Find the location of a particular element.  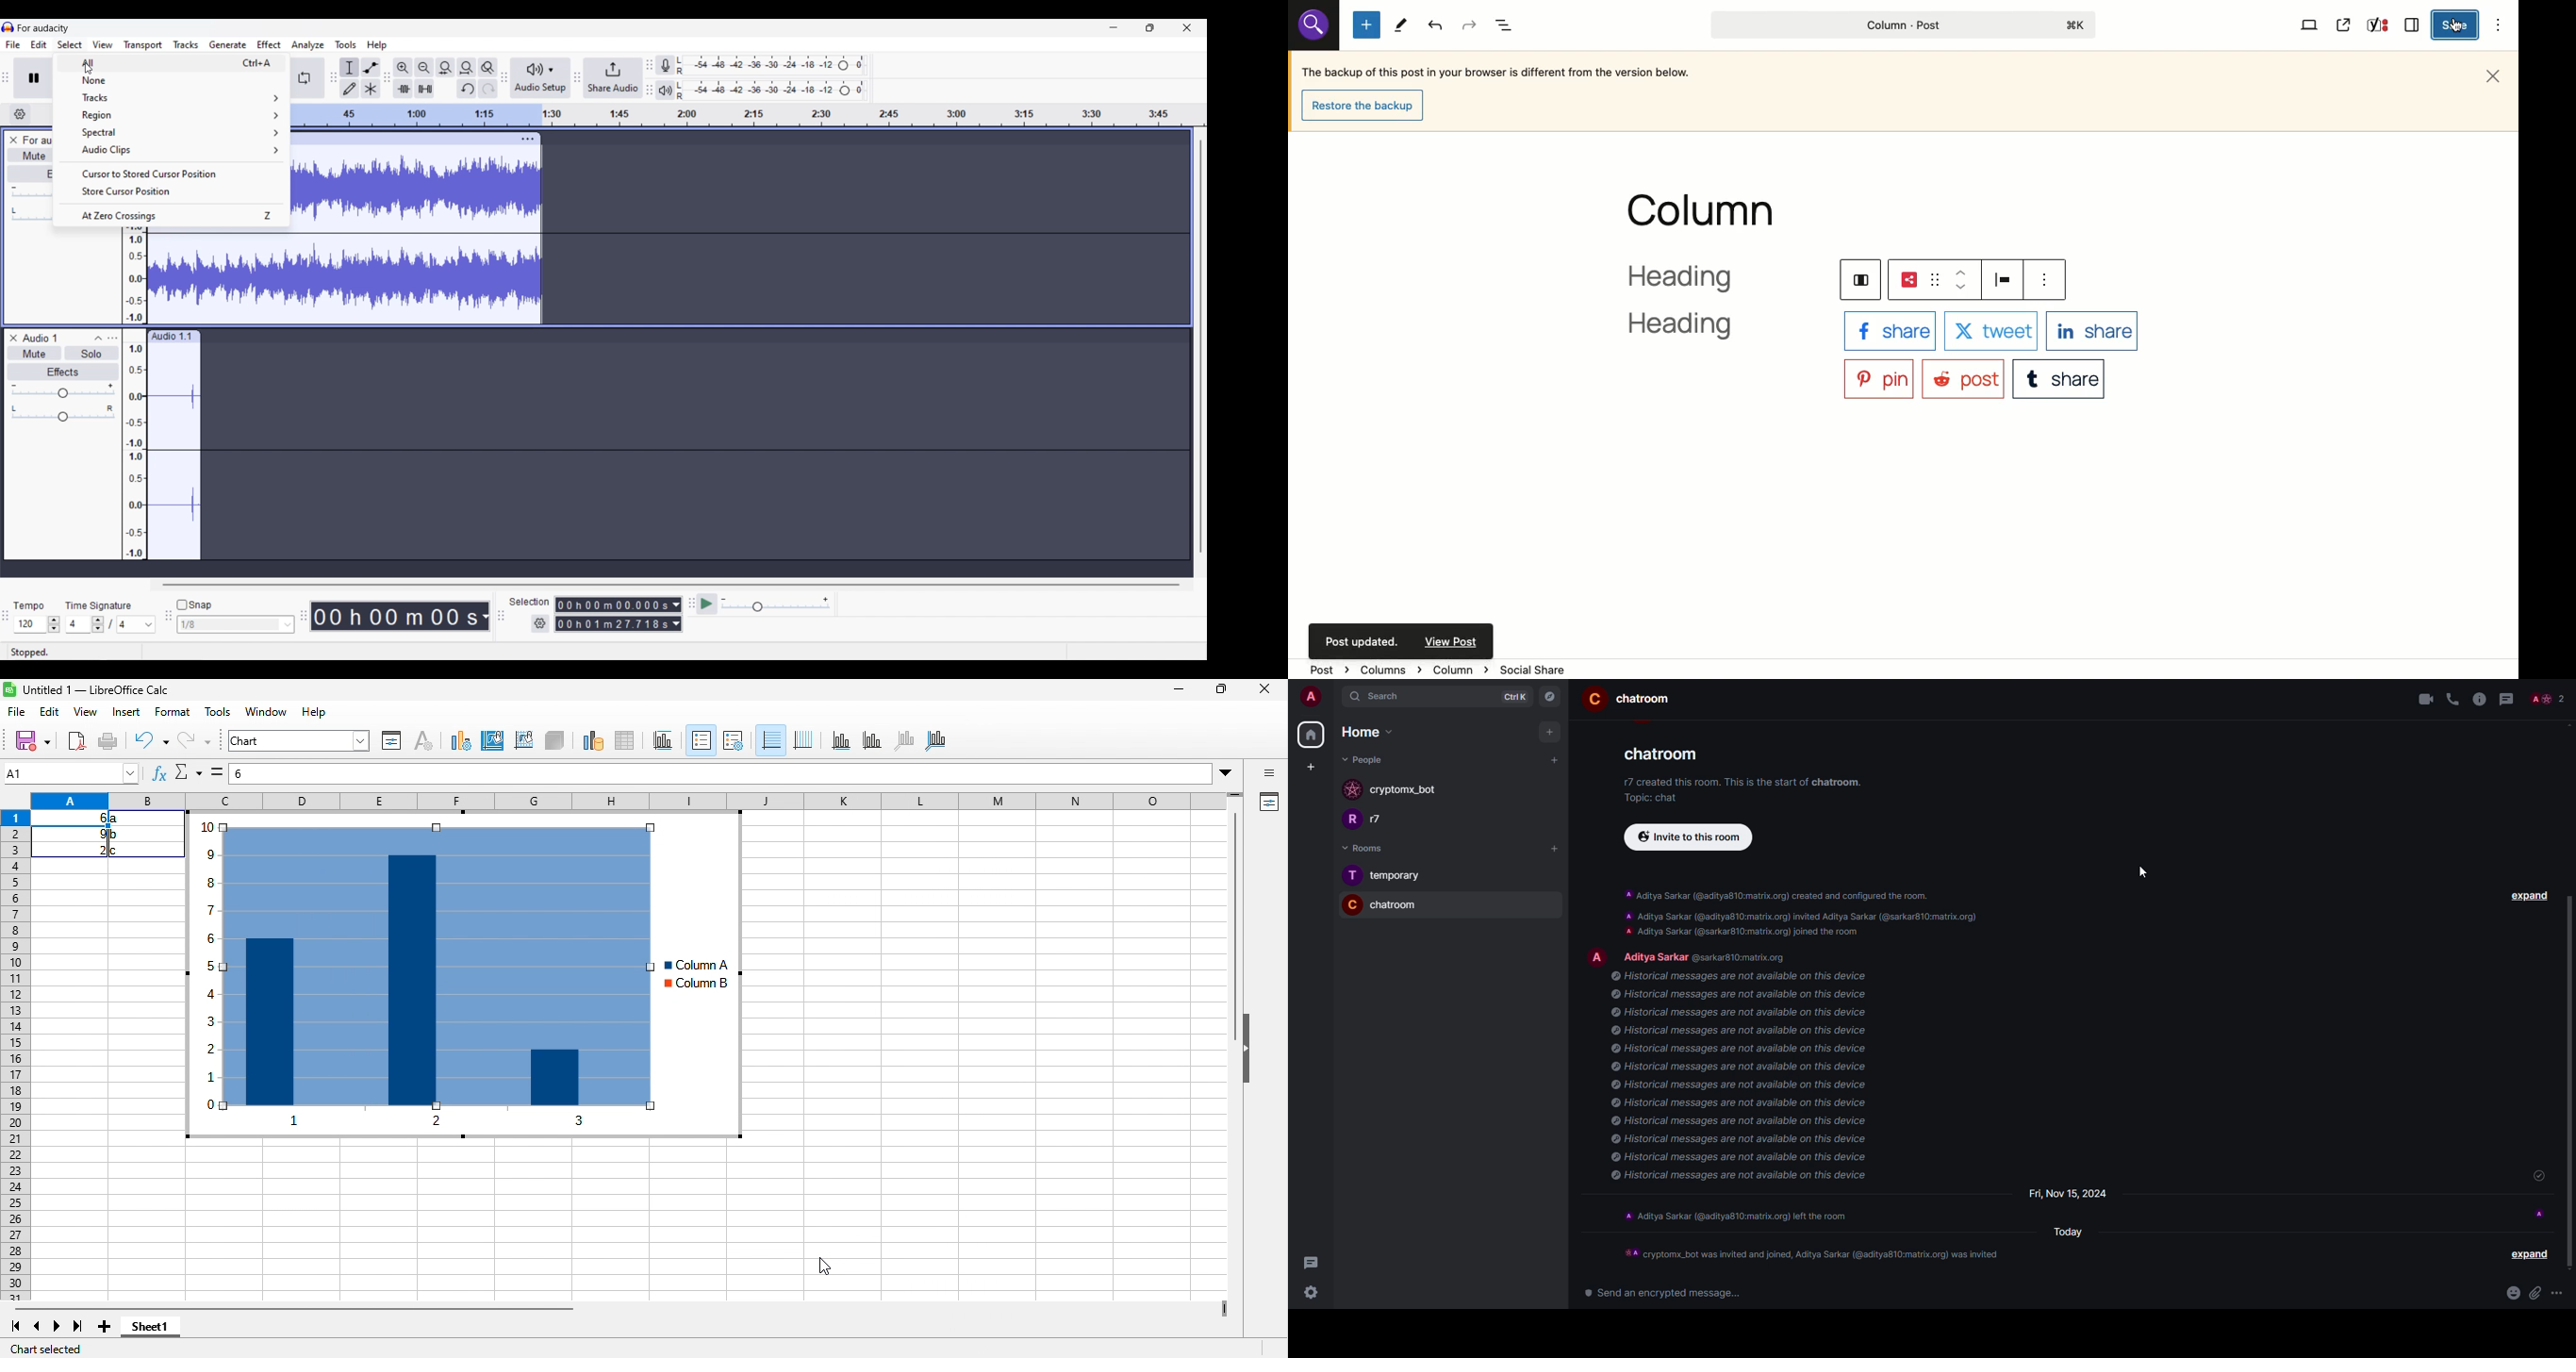

Save is located at coordinates (2458, 26).